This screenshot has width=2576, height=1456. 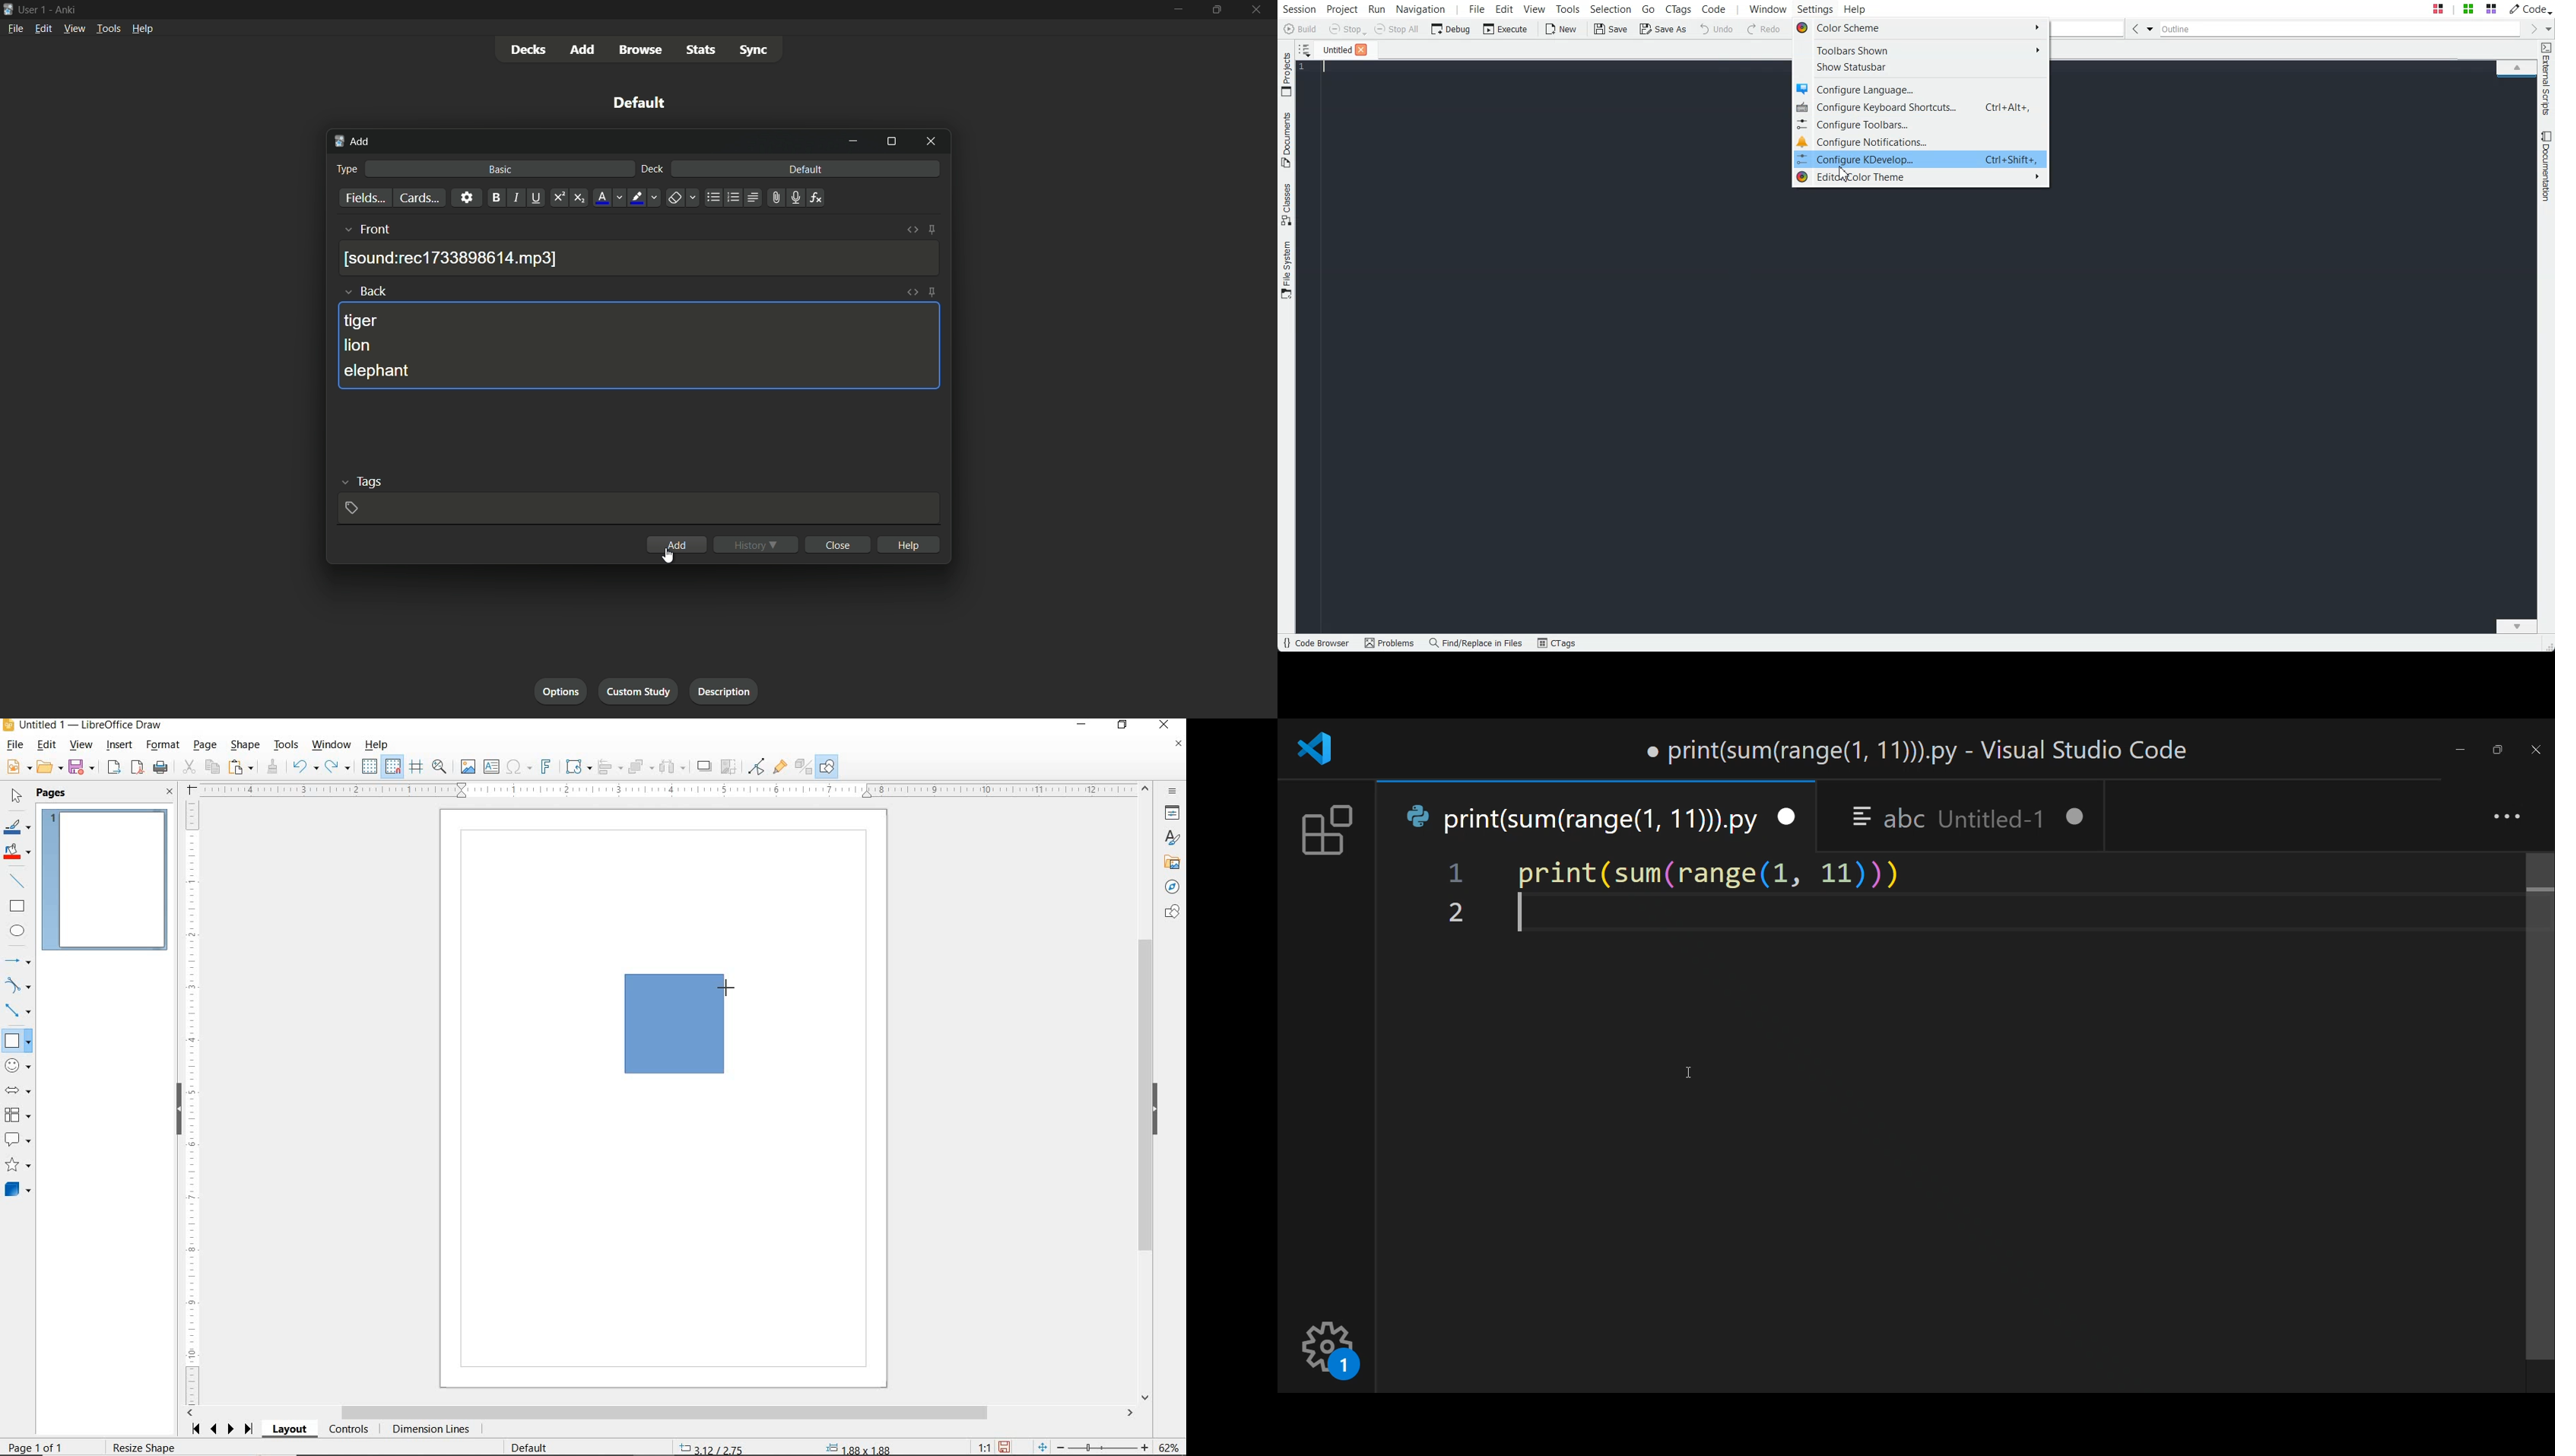 What do you see at coordinates (723, 691) in the screenshot?
I see `description` at bounding box center [723, 691].